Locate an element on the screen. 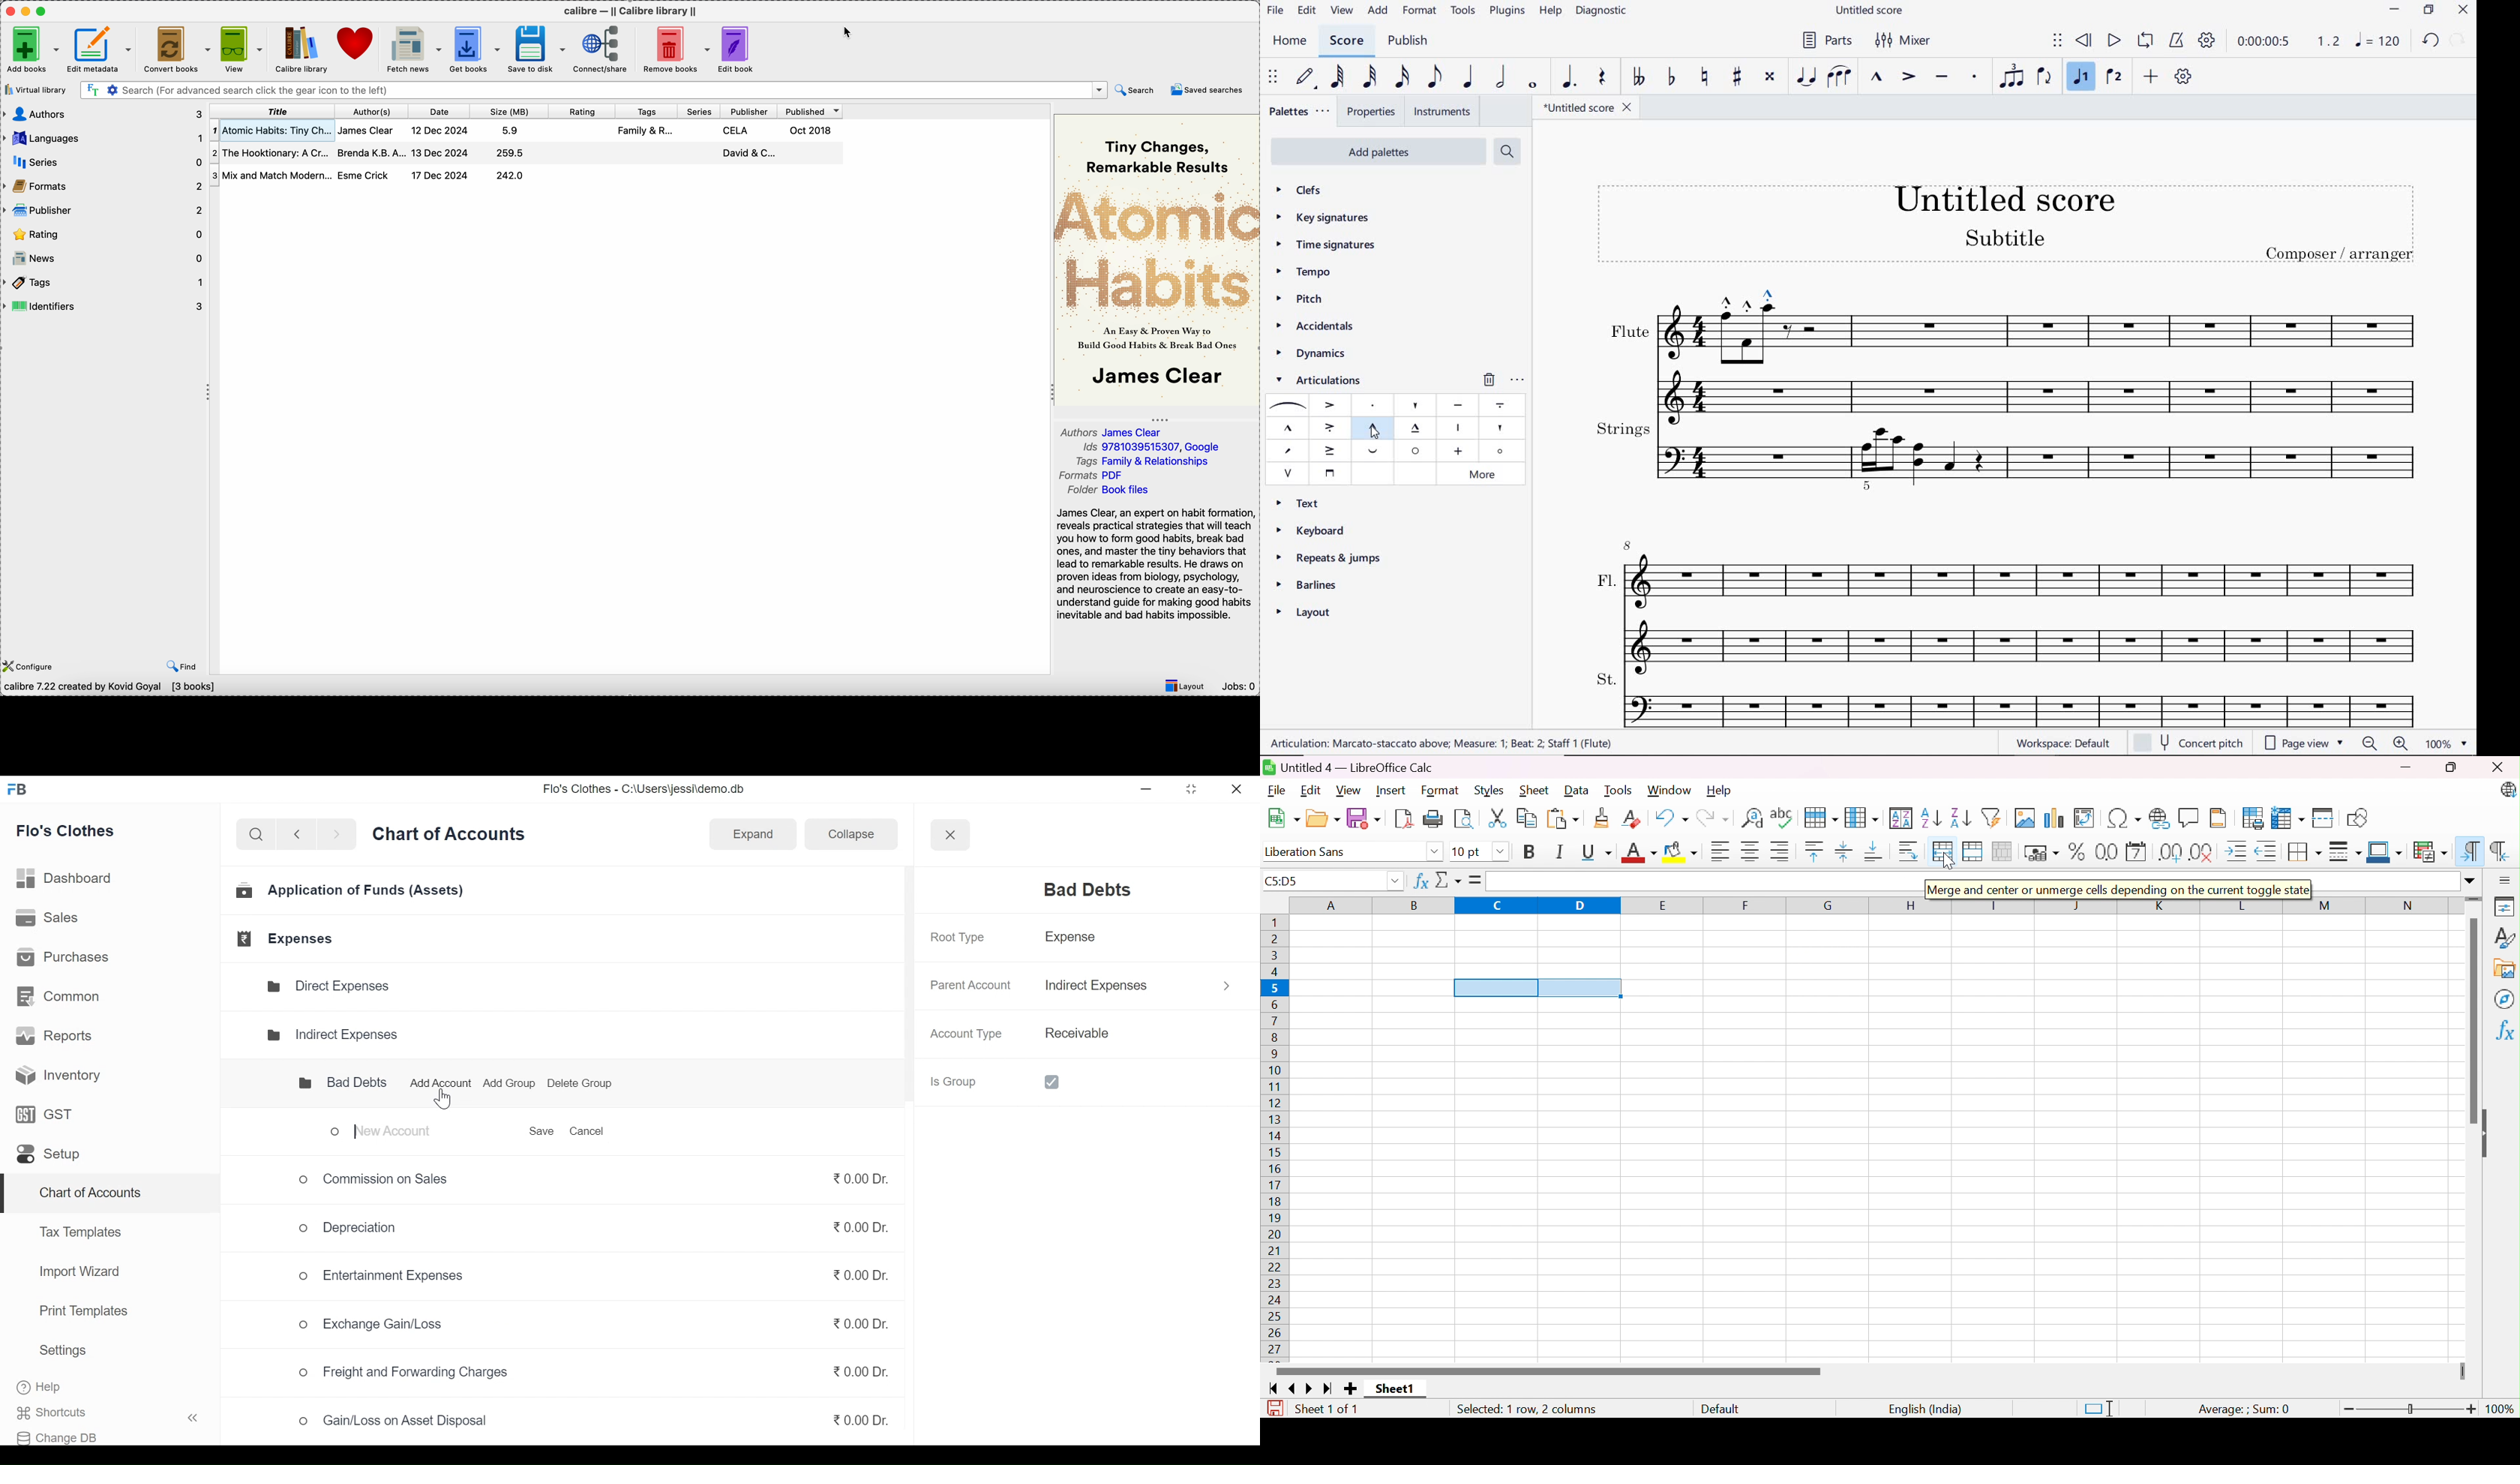 The height and width of the screenshot is (1484, 2520). Underline is located at coordinates (1596, 852).